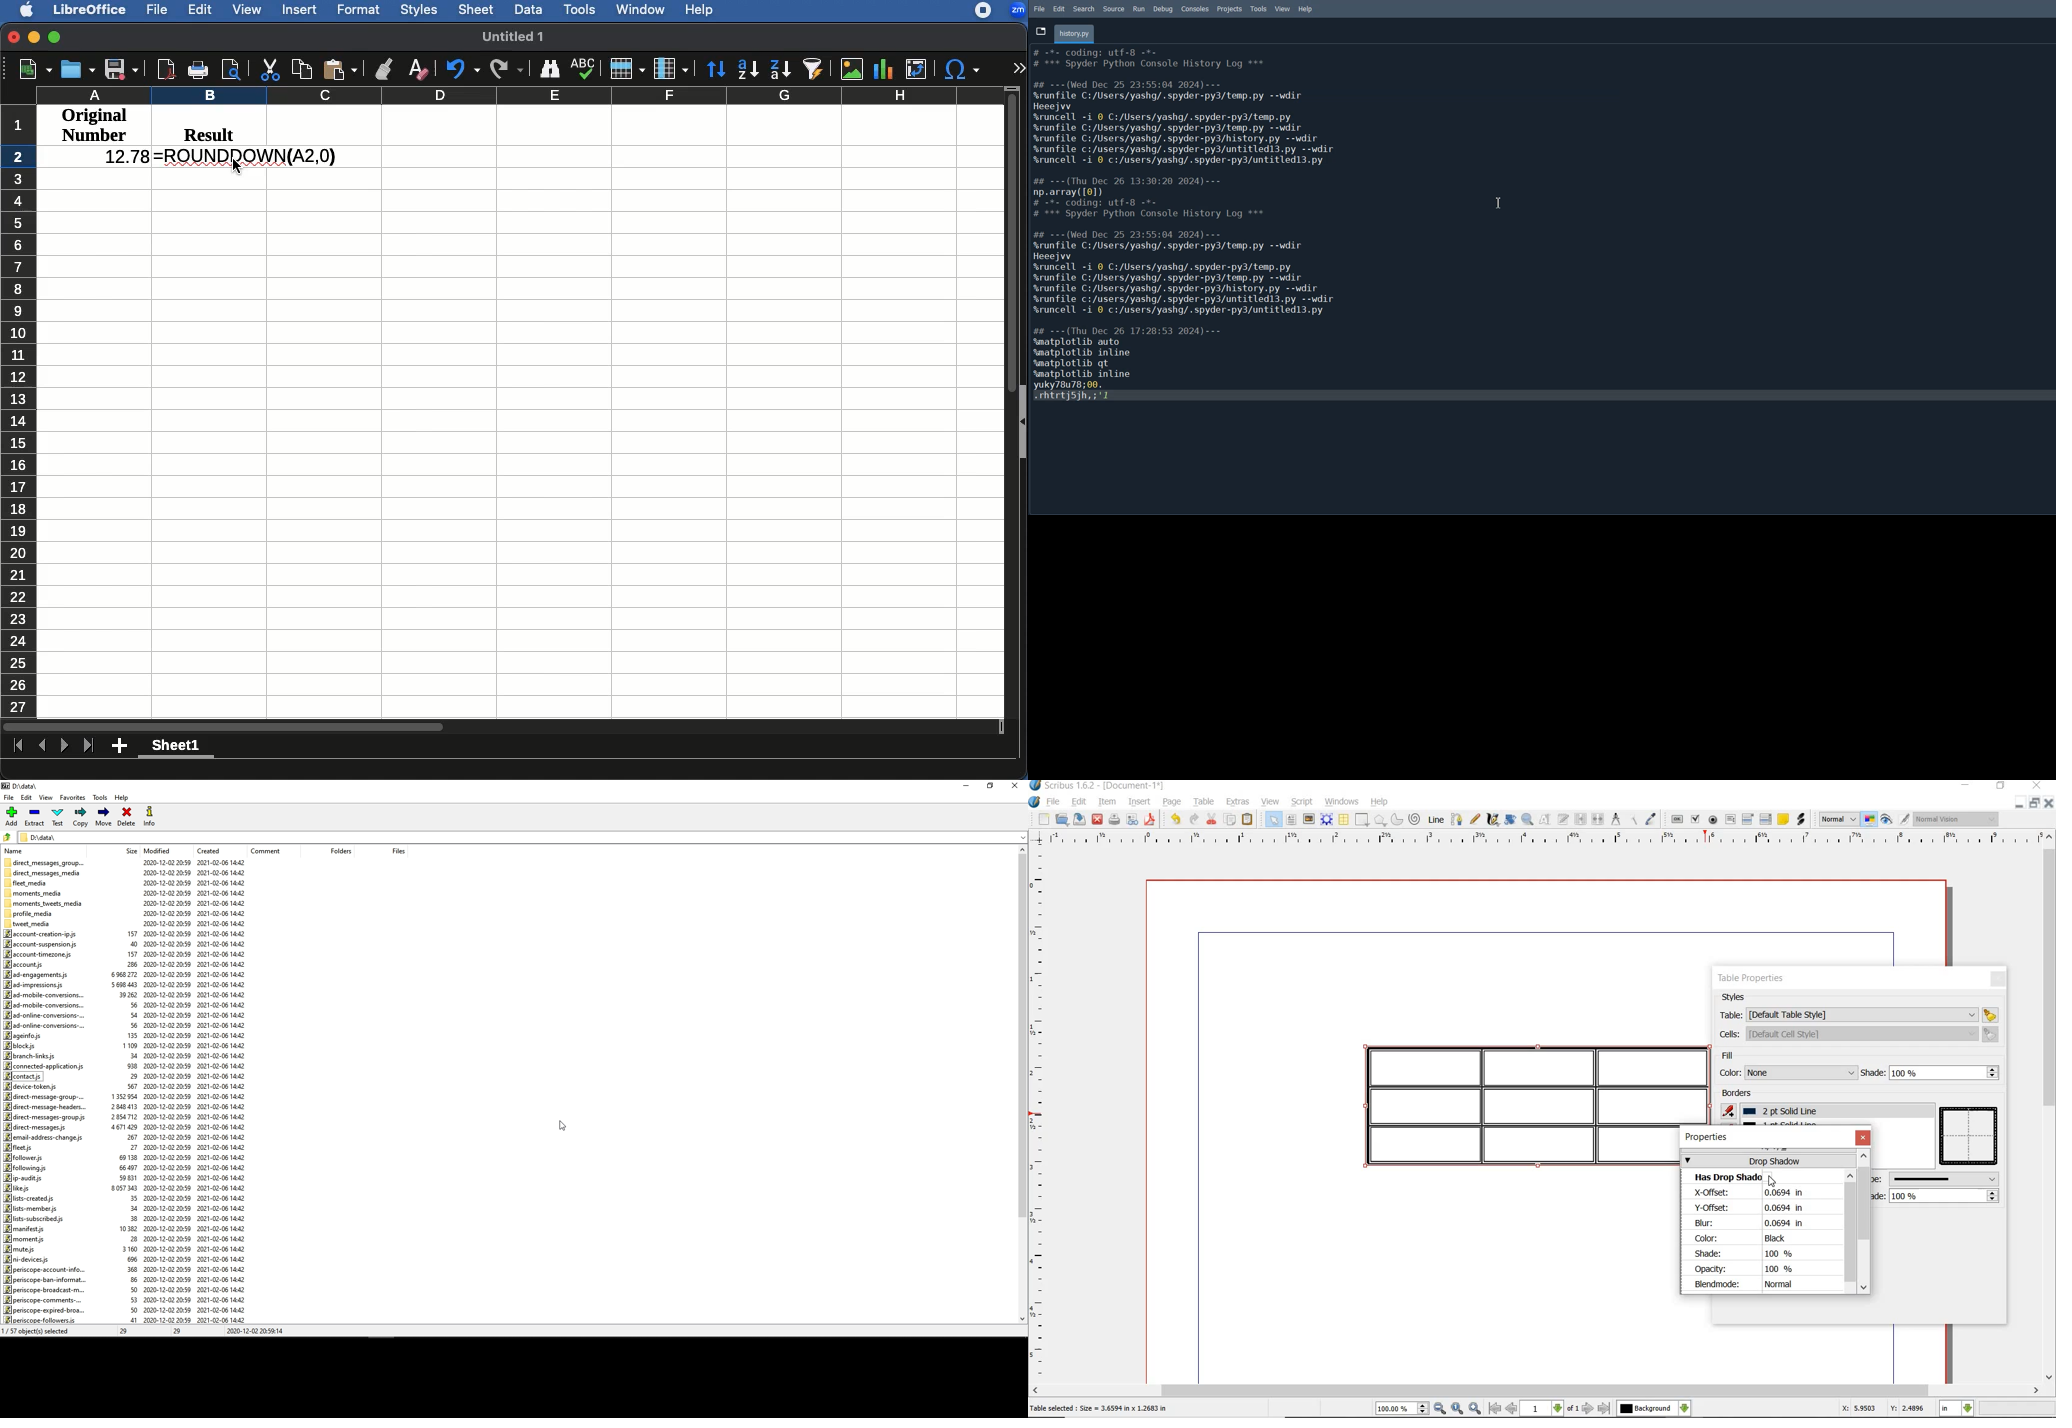 The image size is (2072, 1428). I want to click on Help, so click(1306, 10).